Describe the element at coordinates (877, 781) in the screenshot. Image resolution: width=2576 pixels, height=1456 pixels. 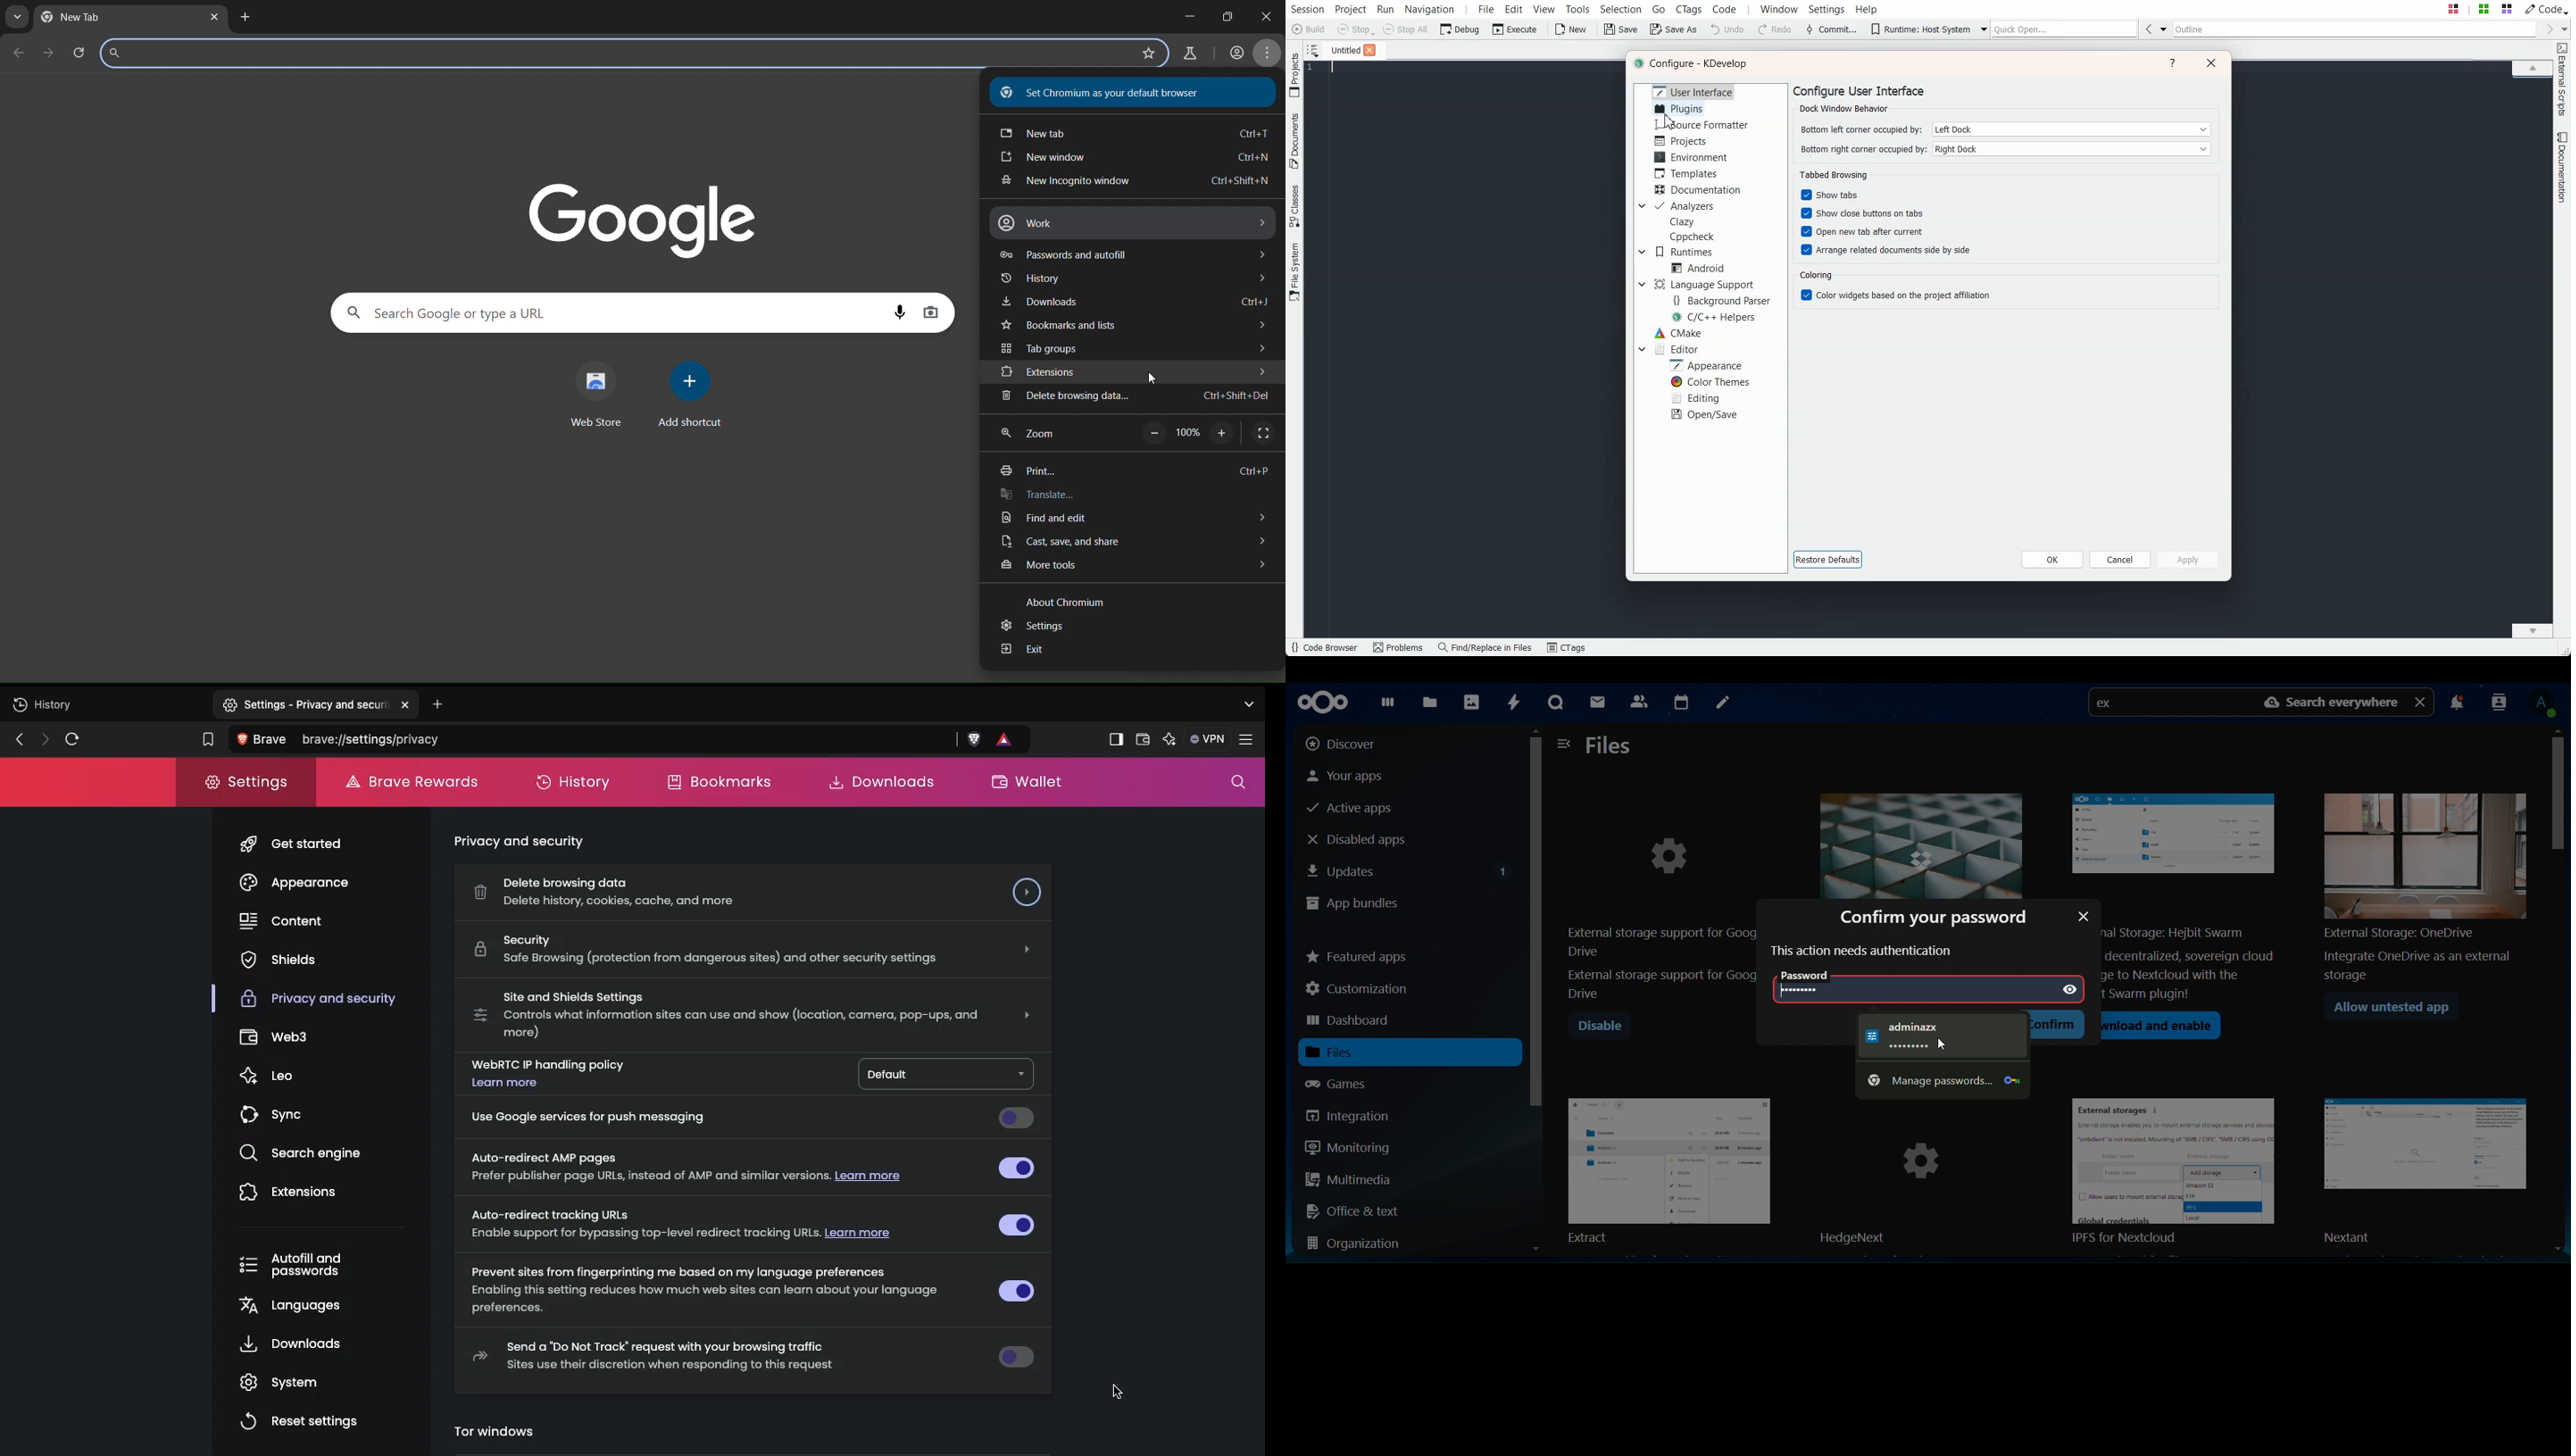
I see `Downloads` at that location.